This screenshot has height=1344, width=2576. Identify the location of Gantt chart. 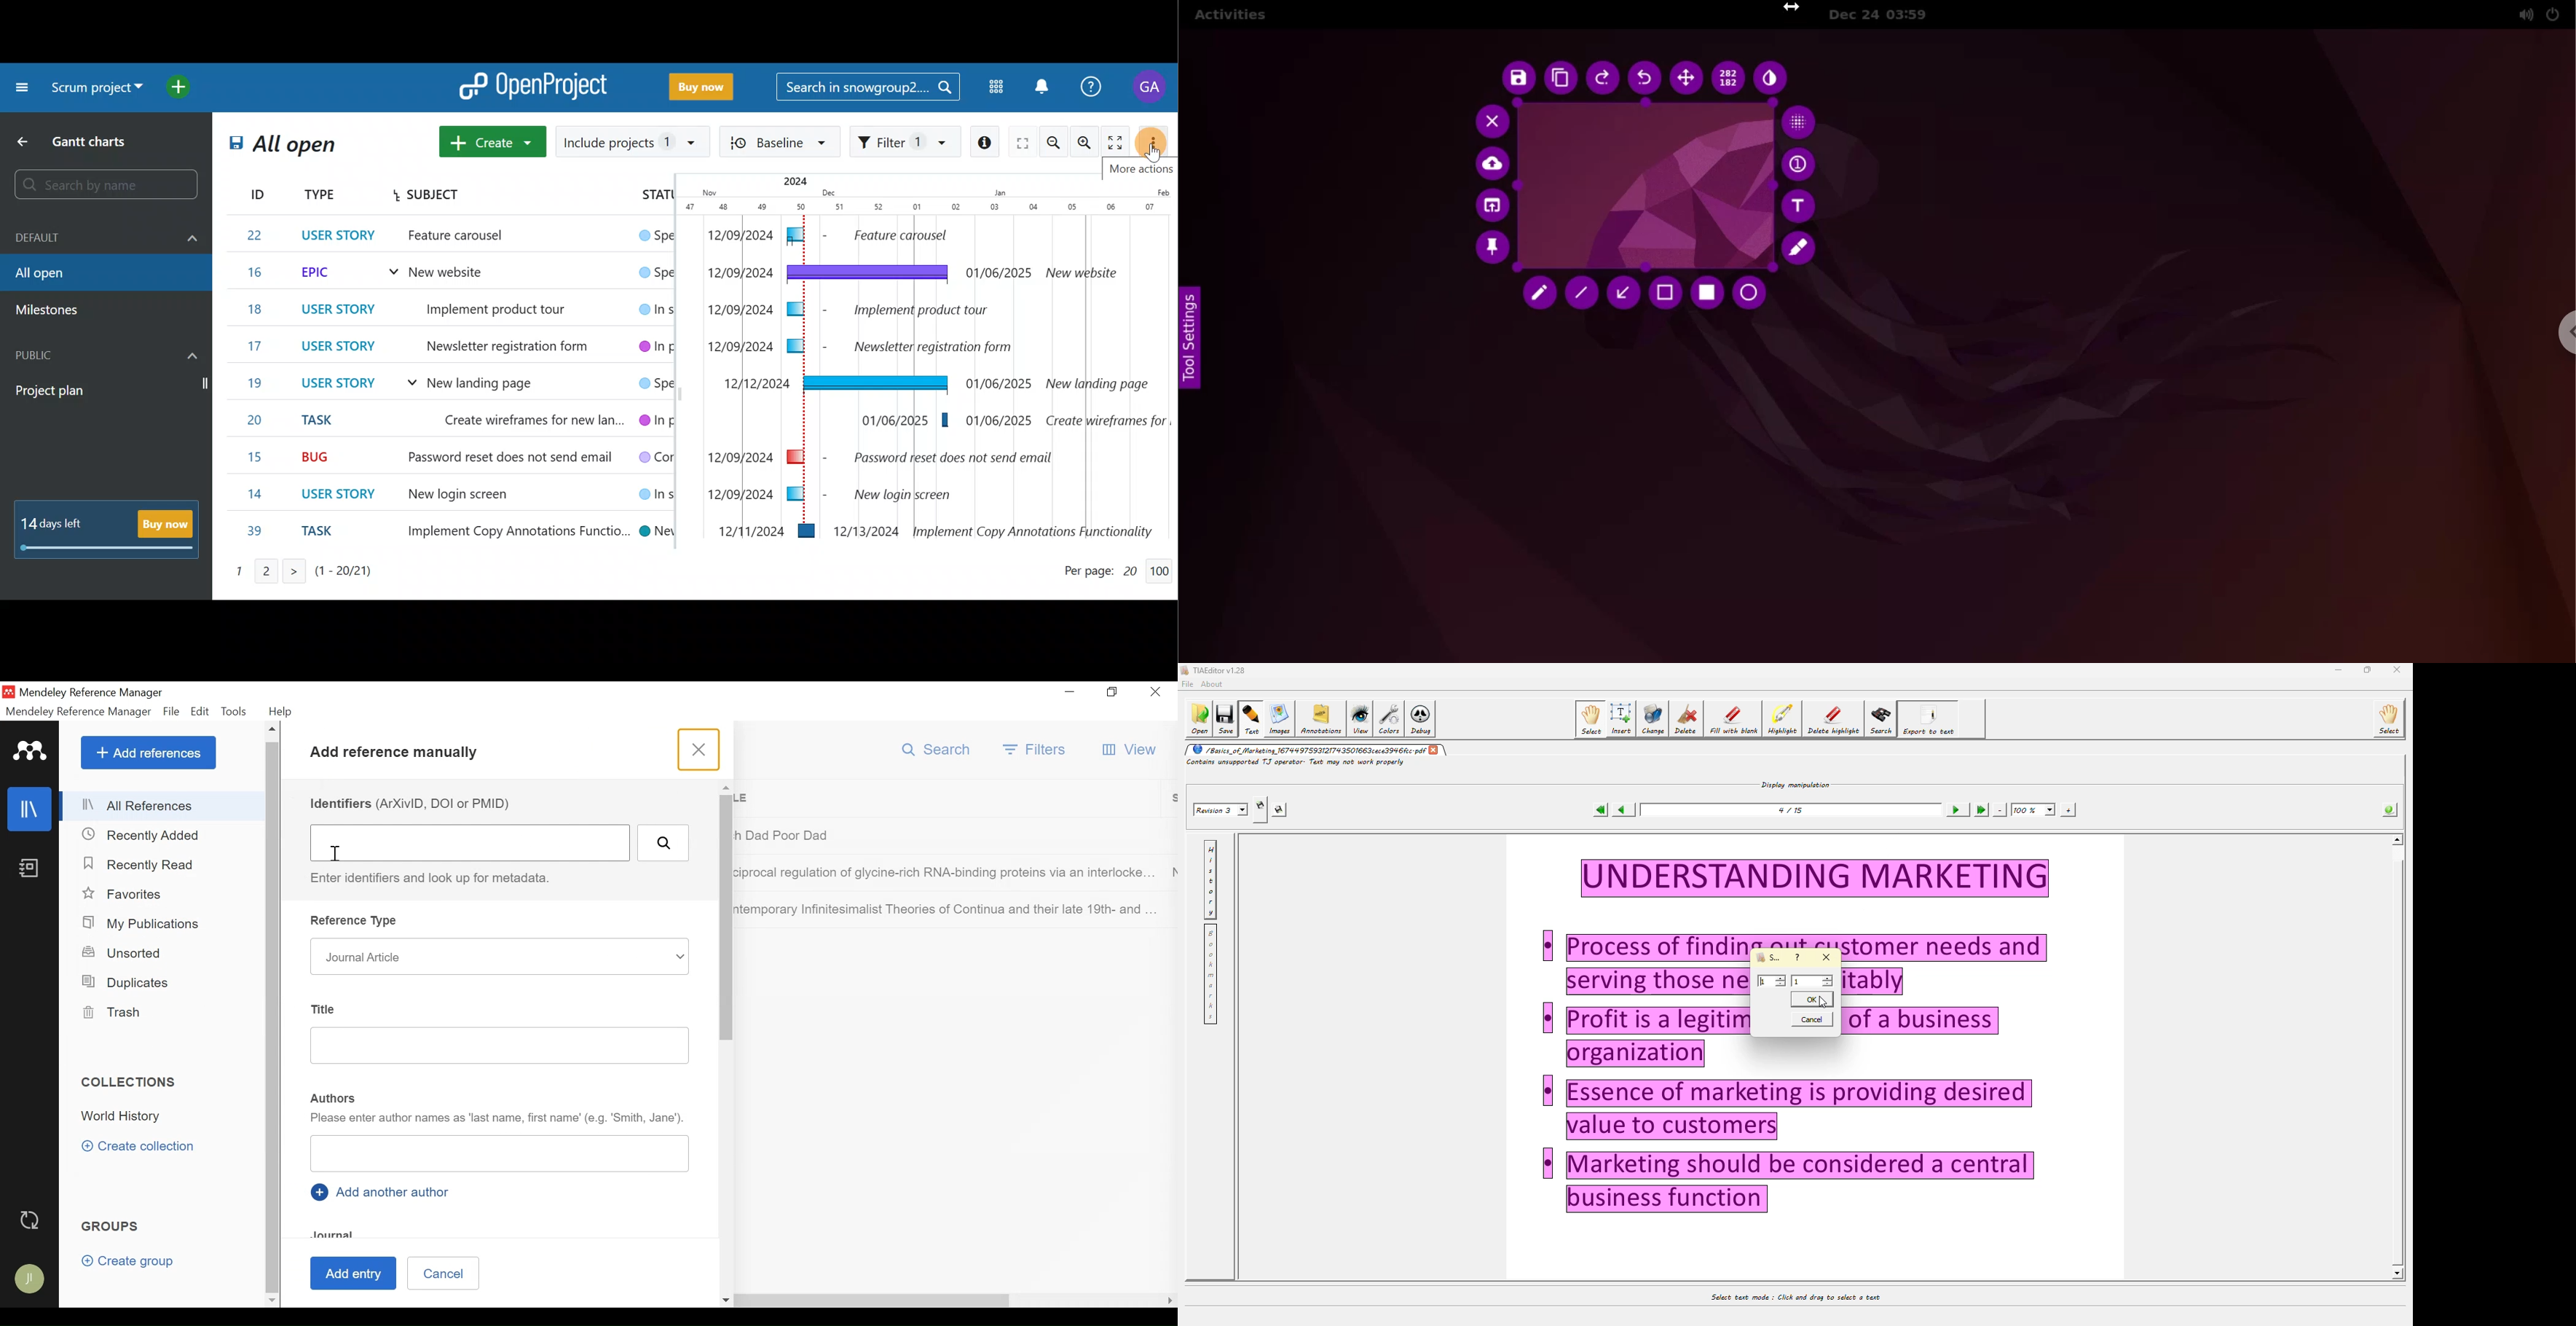
(925, 359).